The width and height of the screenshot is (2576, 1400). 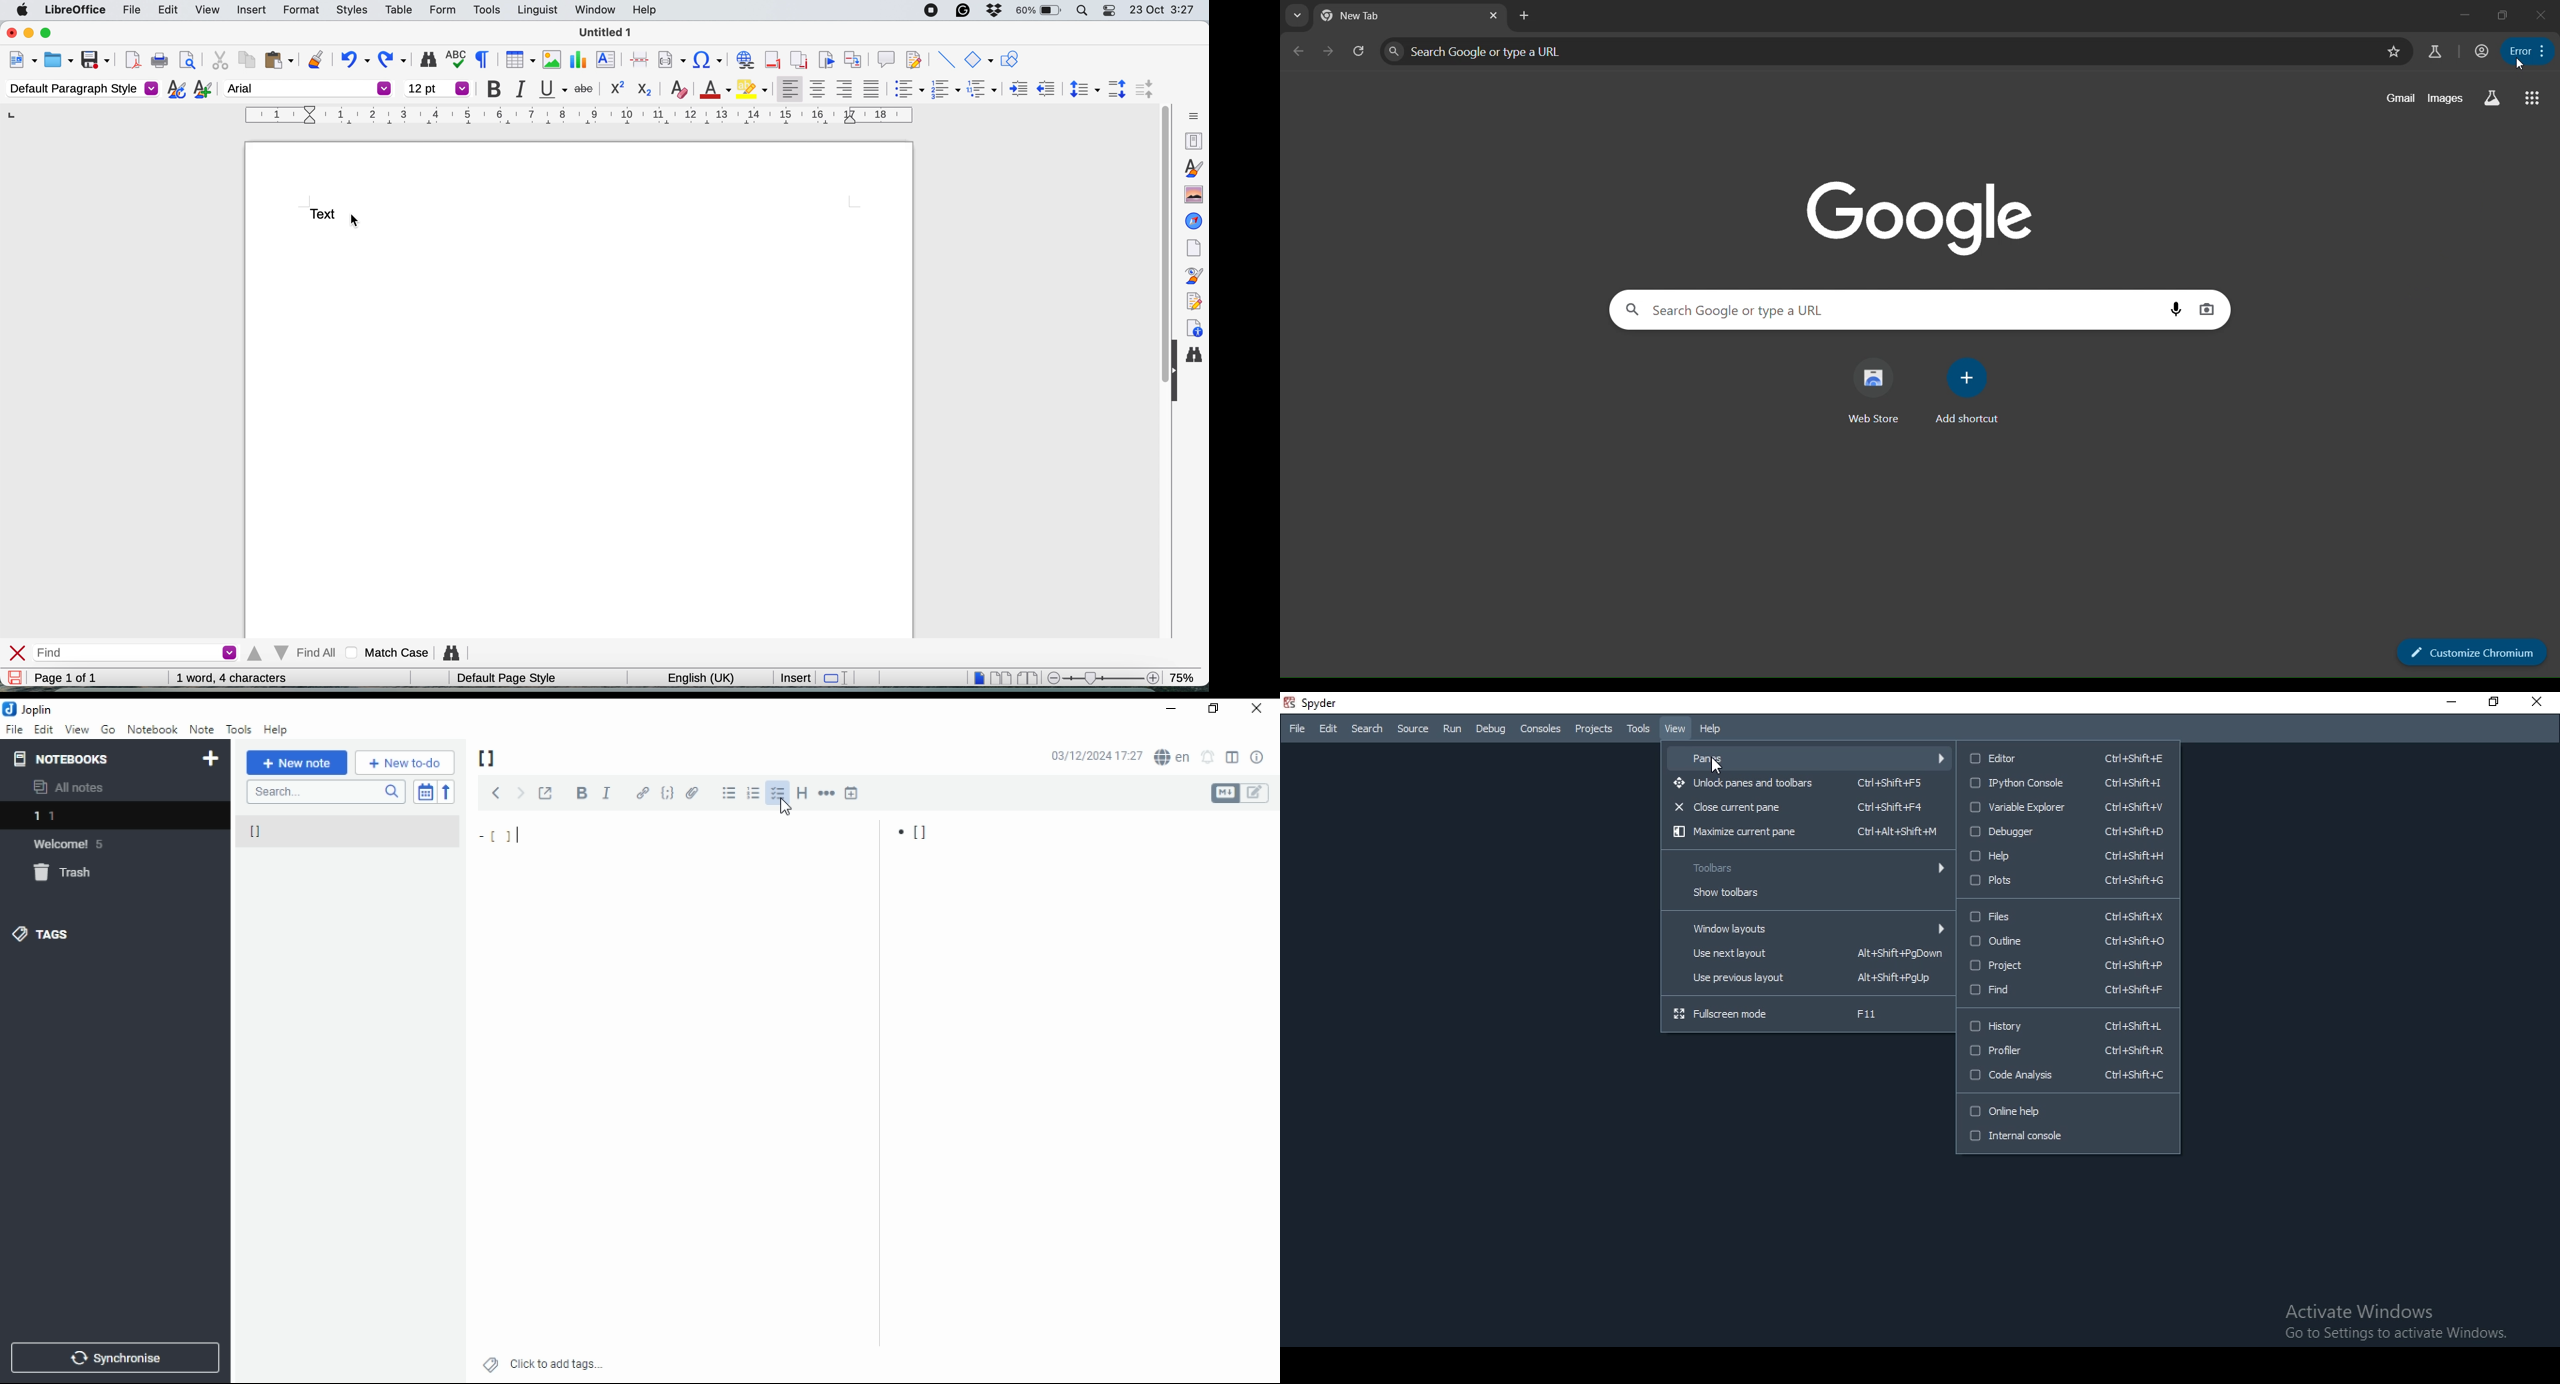 I want to click on help, so click(x=276, y=730).